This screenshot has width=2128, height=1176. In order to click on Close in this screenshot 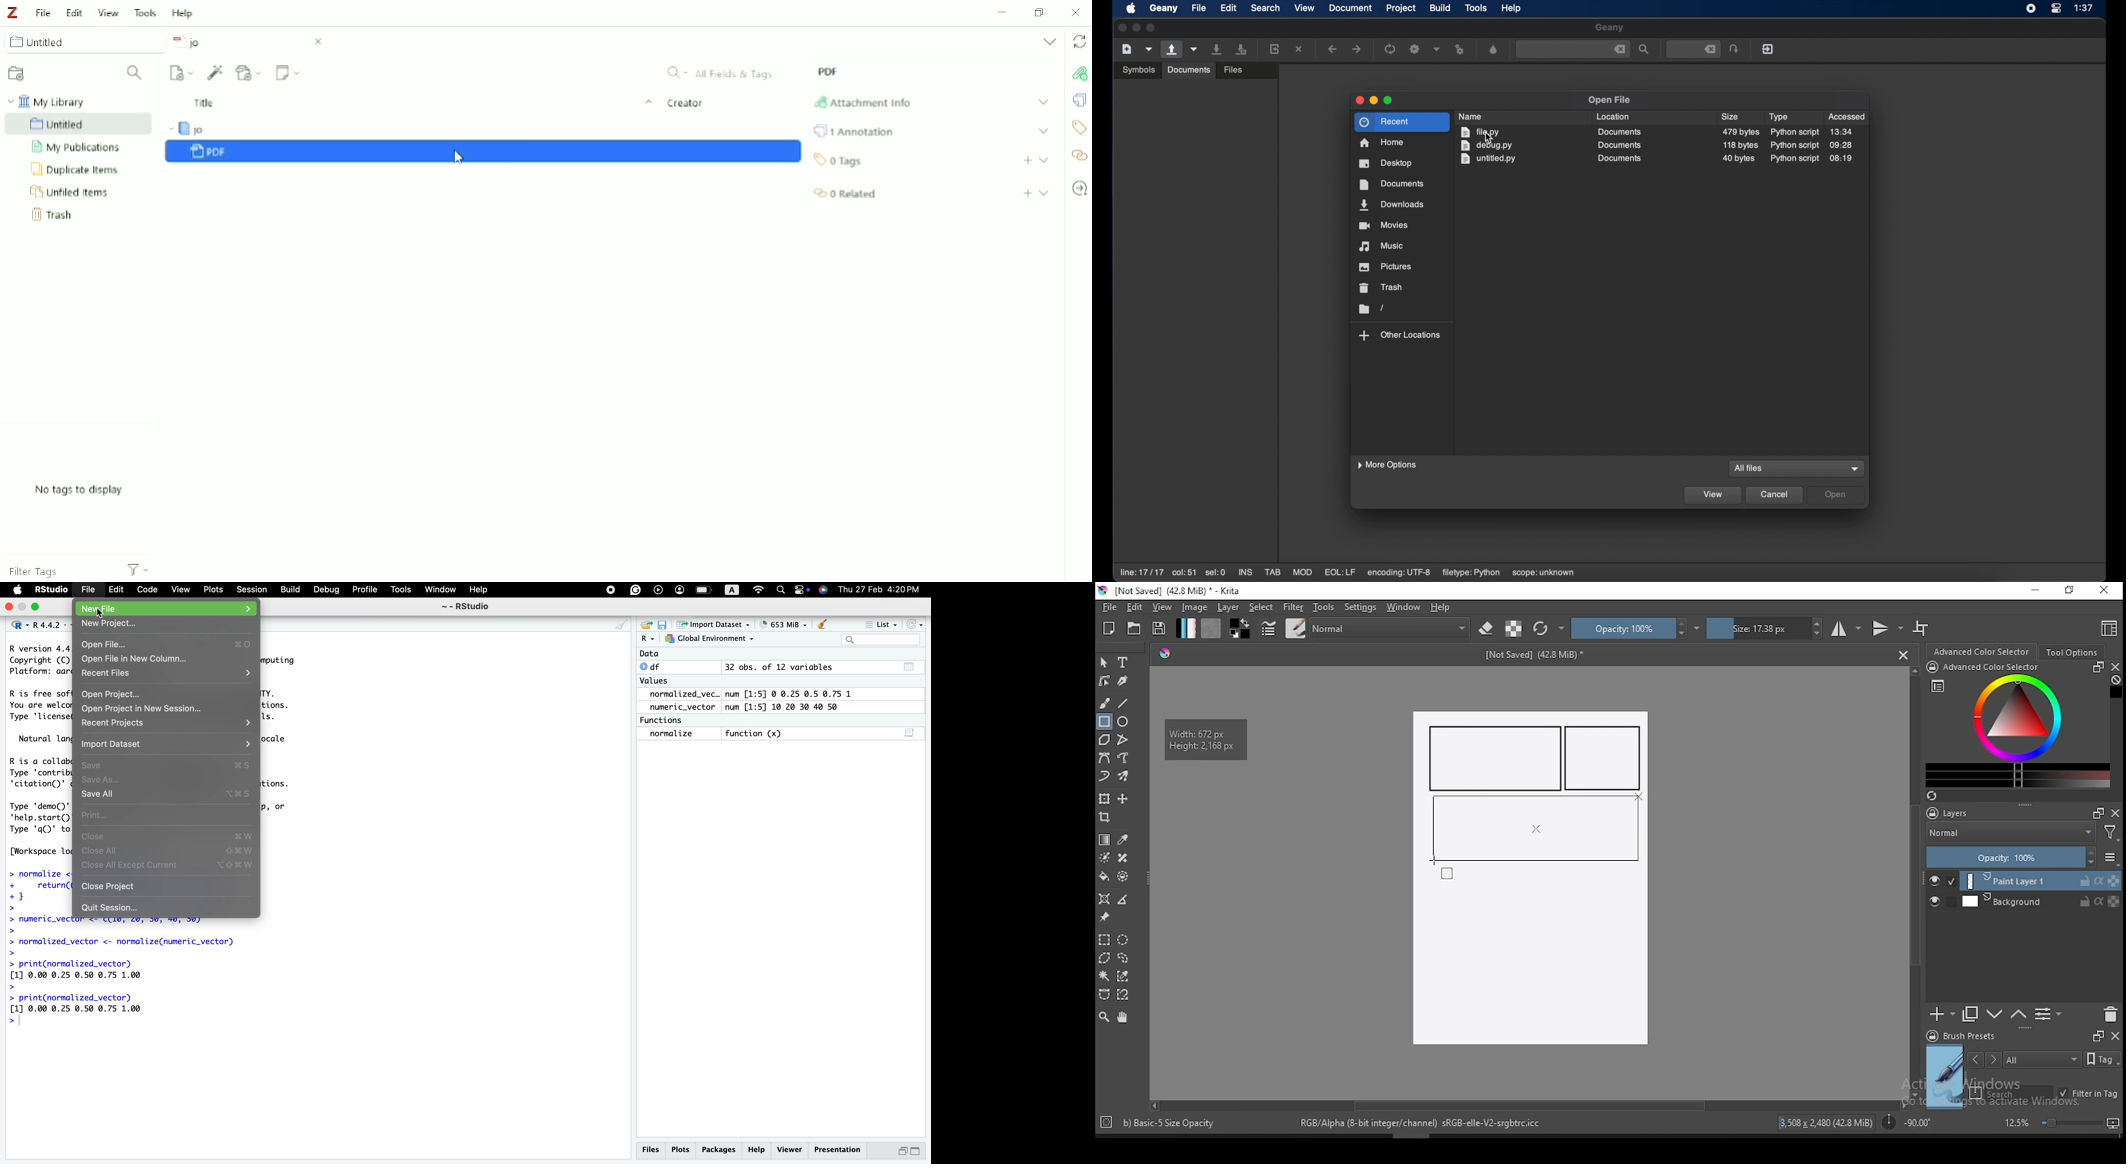, I will do `click(95, 838)`.